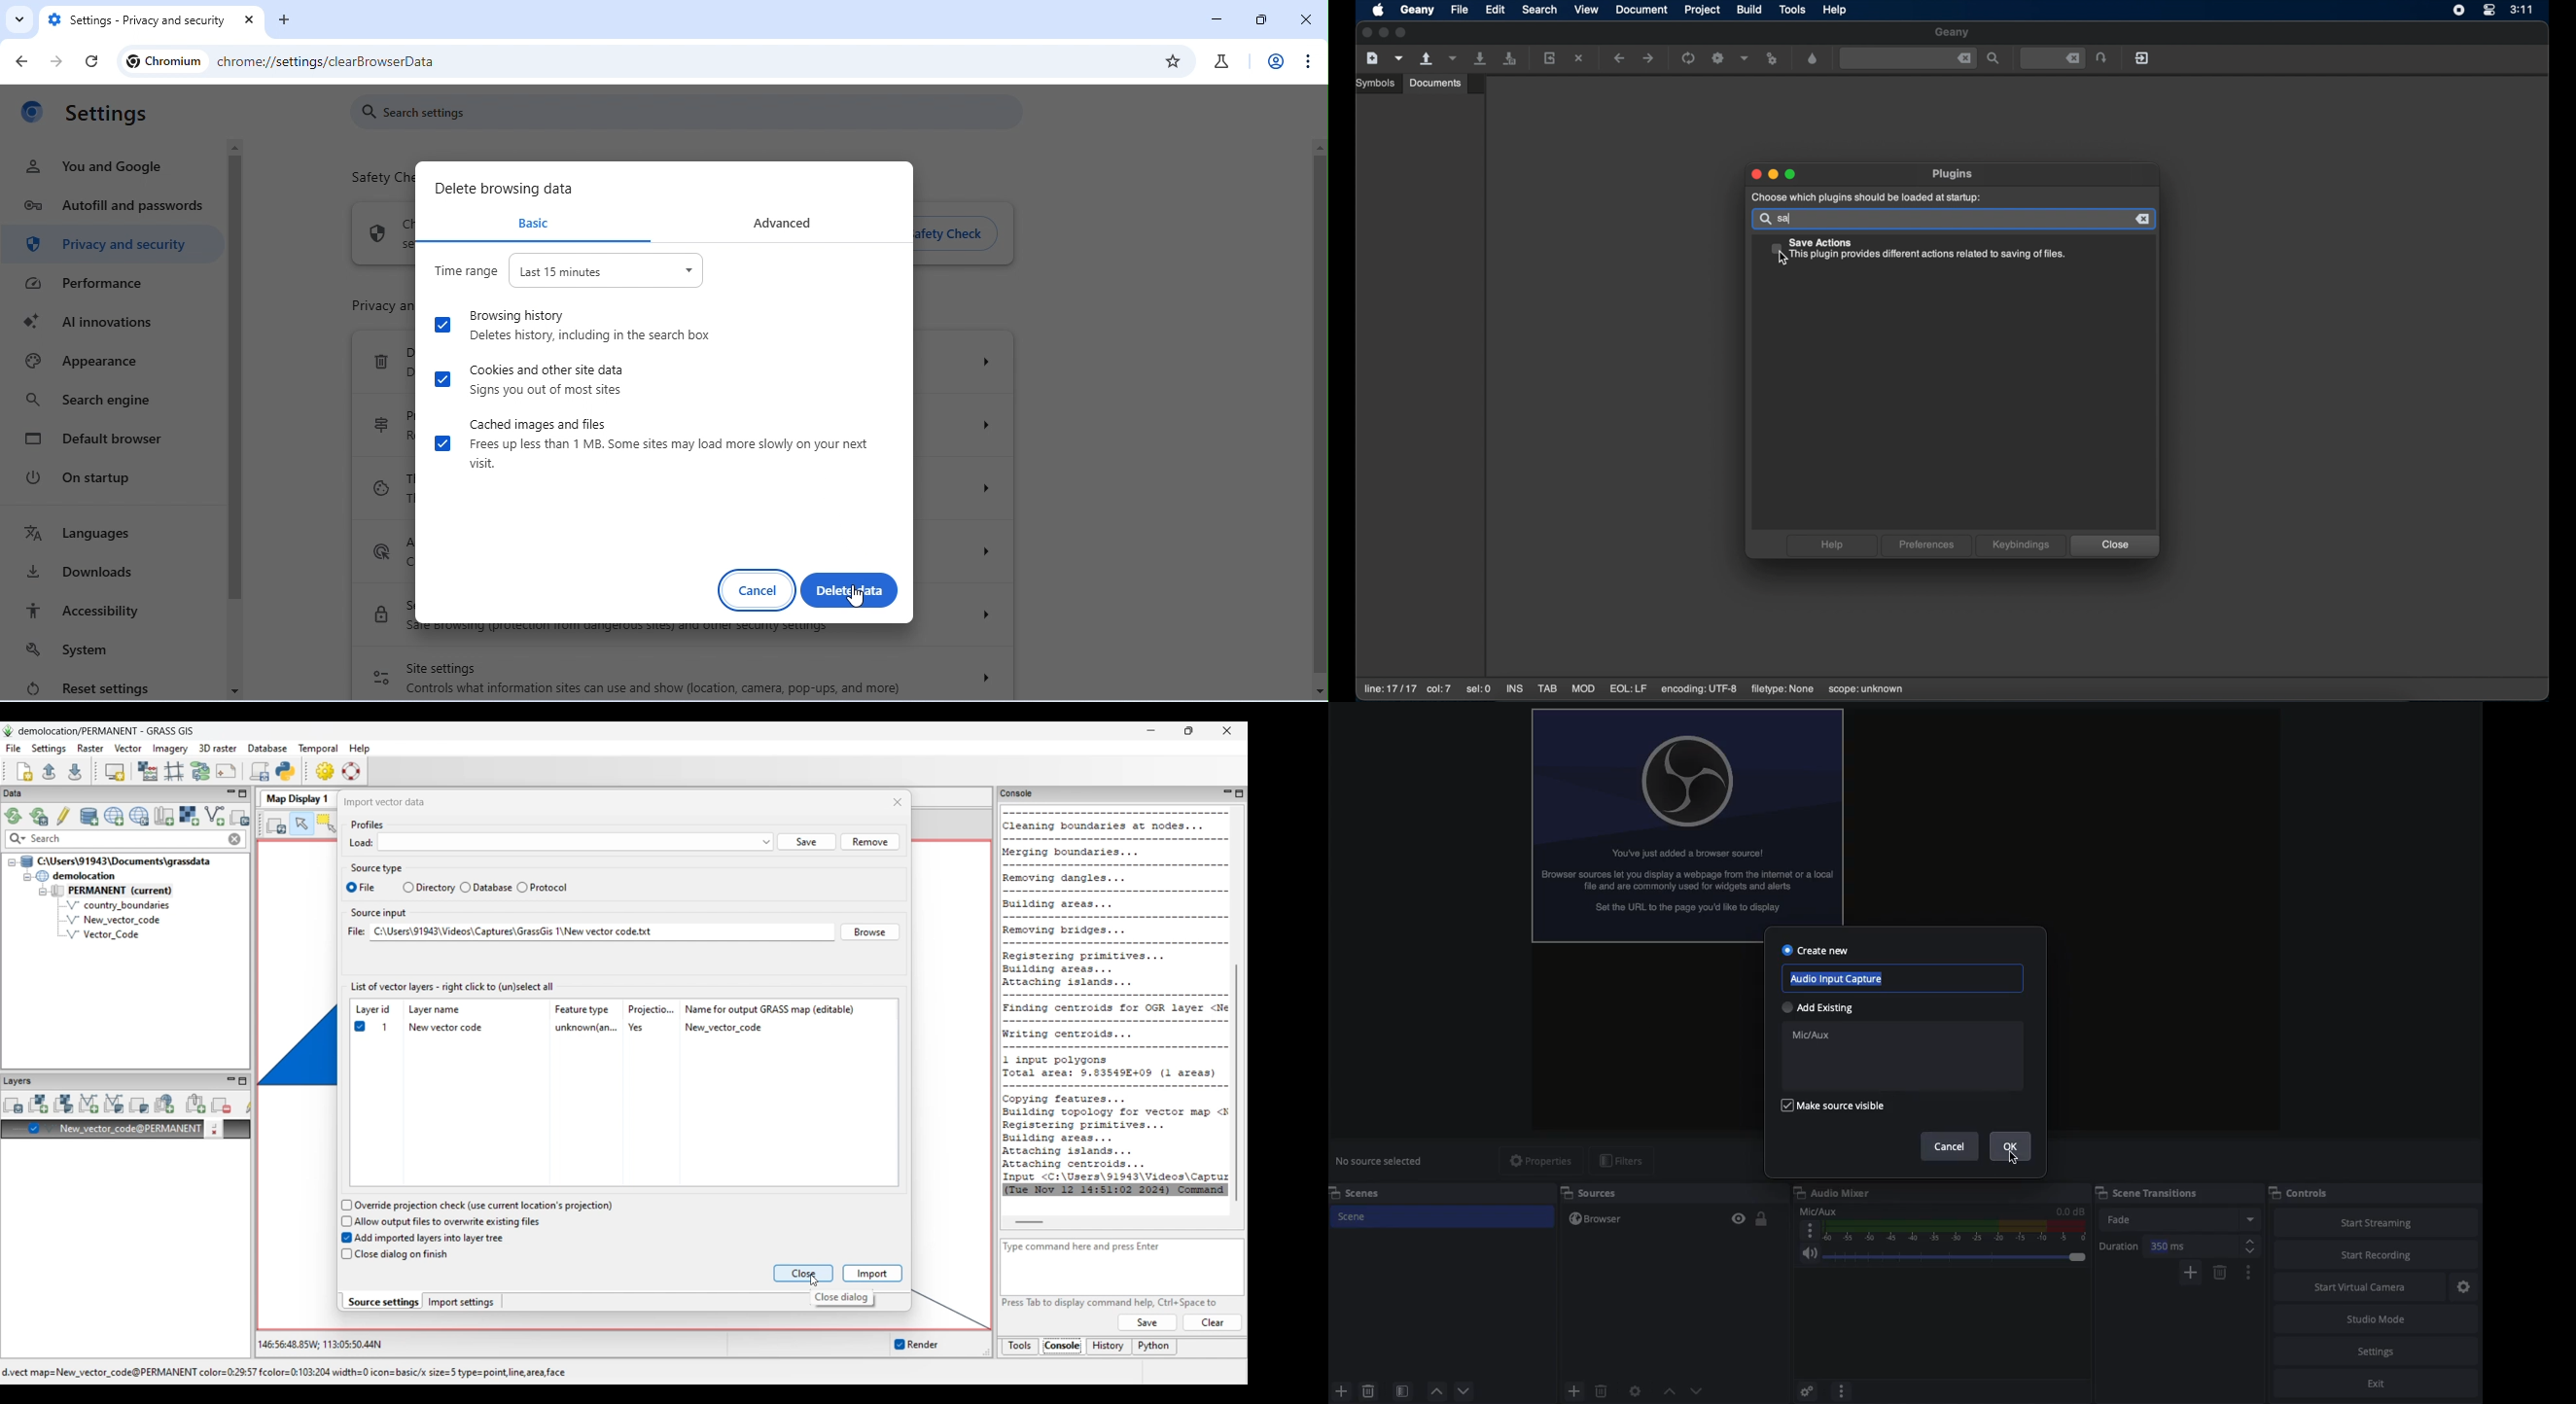 Image resolution: width=2576 pixels, height=1428 pixels. What do you see at coordinates (2178, 1247) in the screenshot?
I see `Duration` at bounding box center [2178, 1247].